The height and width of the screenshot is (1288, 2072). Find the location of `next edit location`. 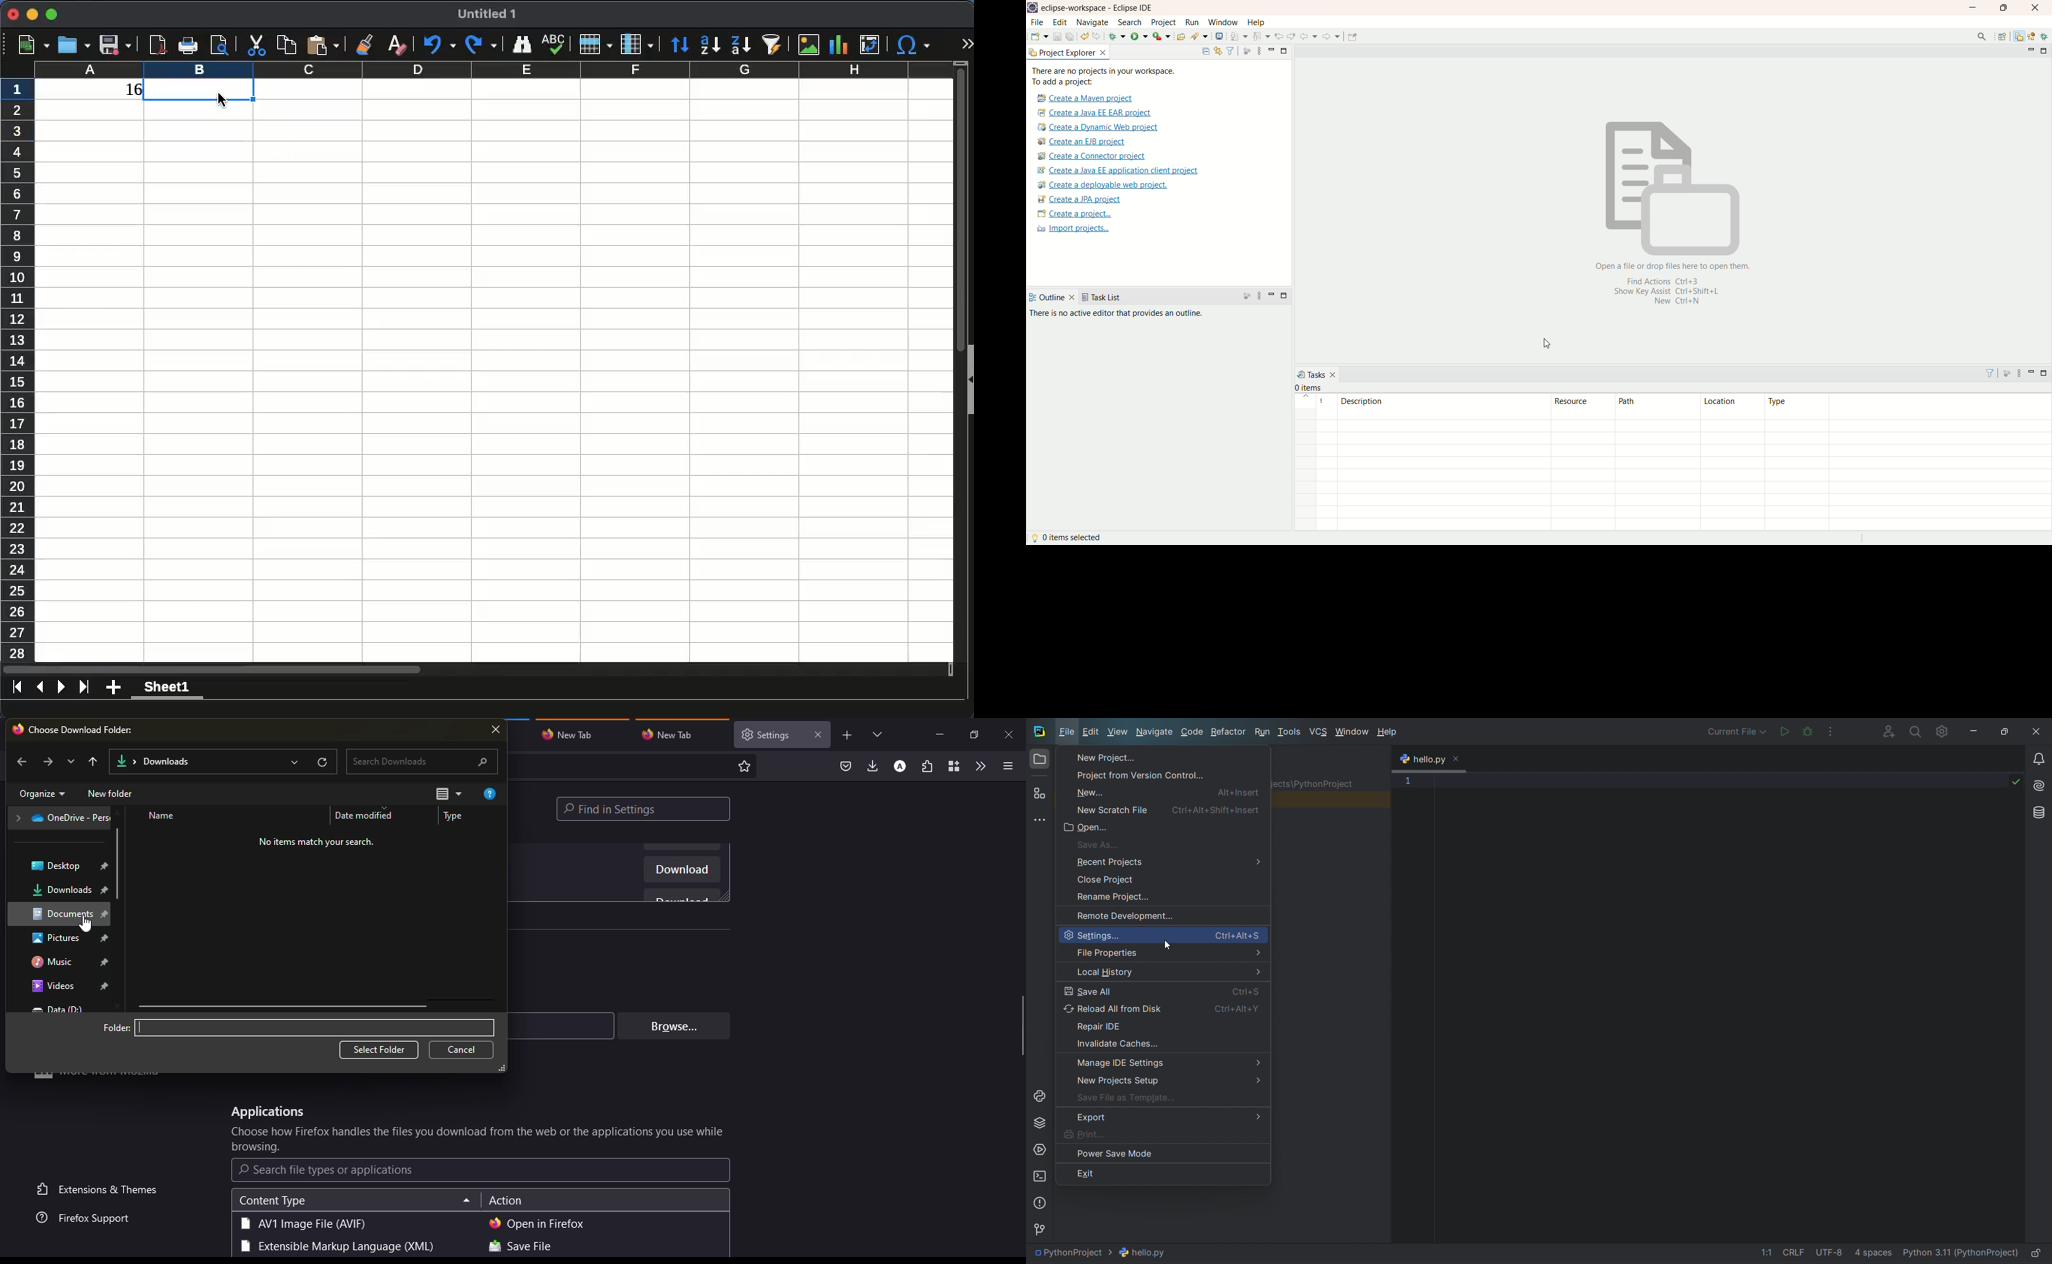

next edit location is located at coordinates (1291, 36).